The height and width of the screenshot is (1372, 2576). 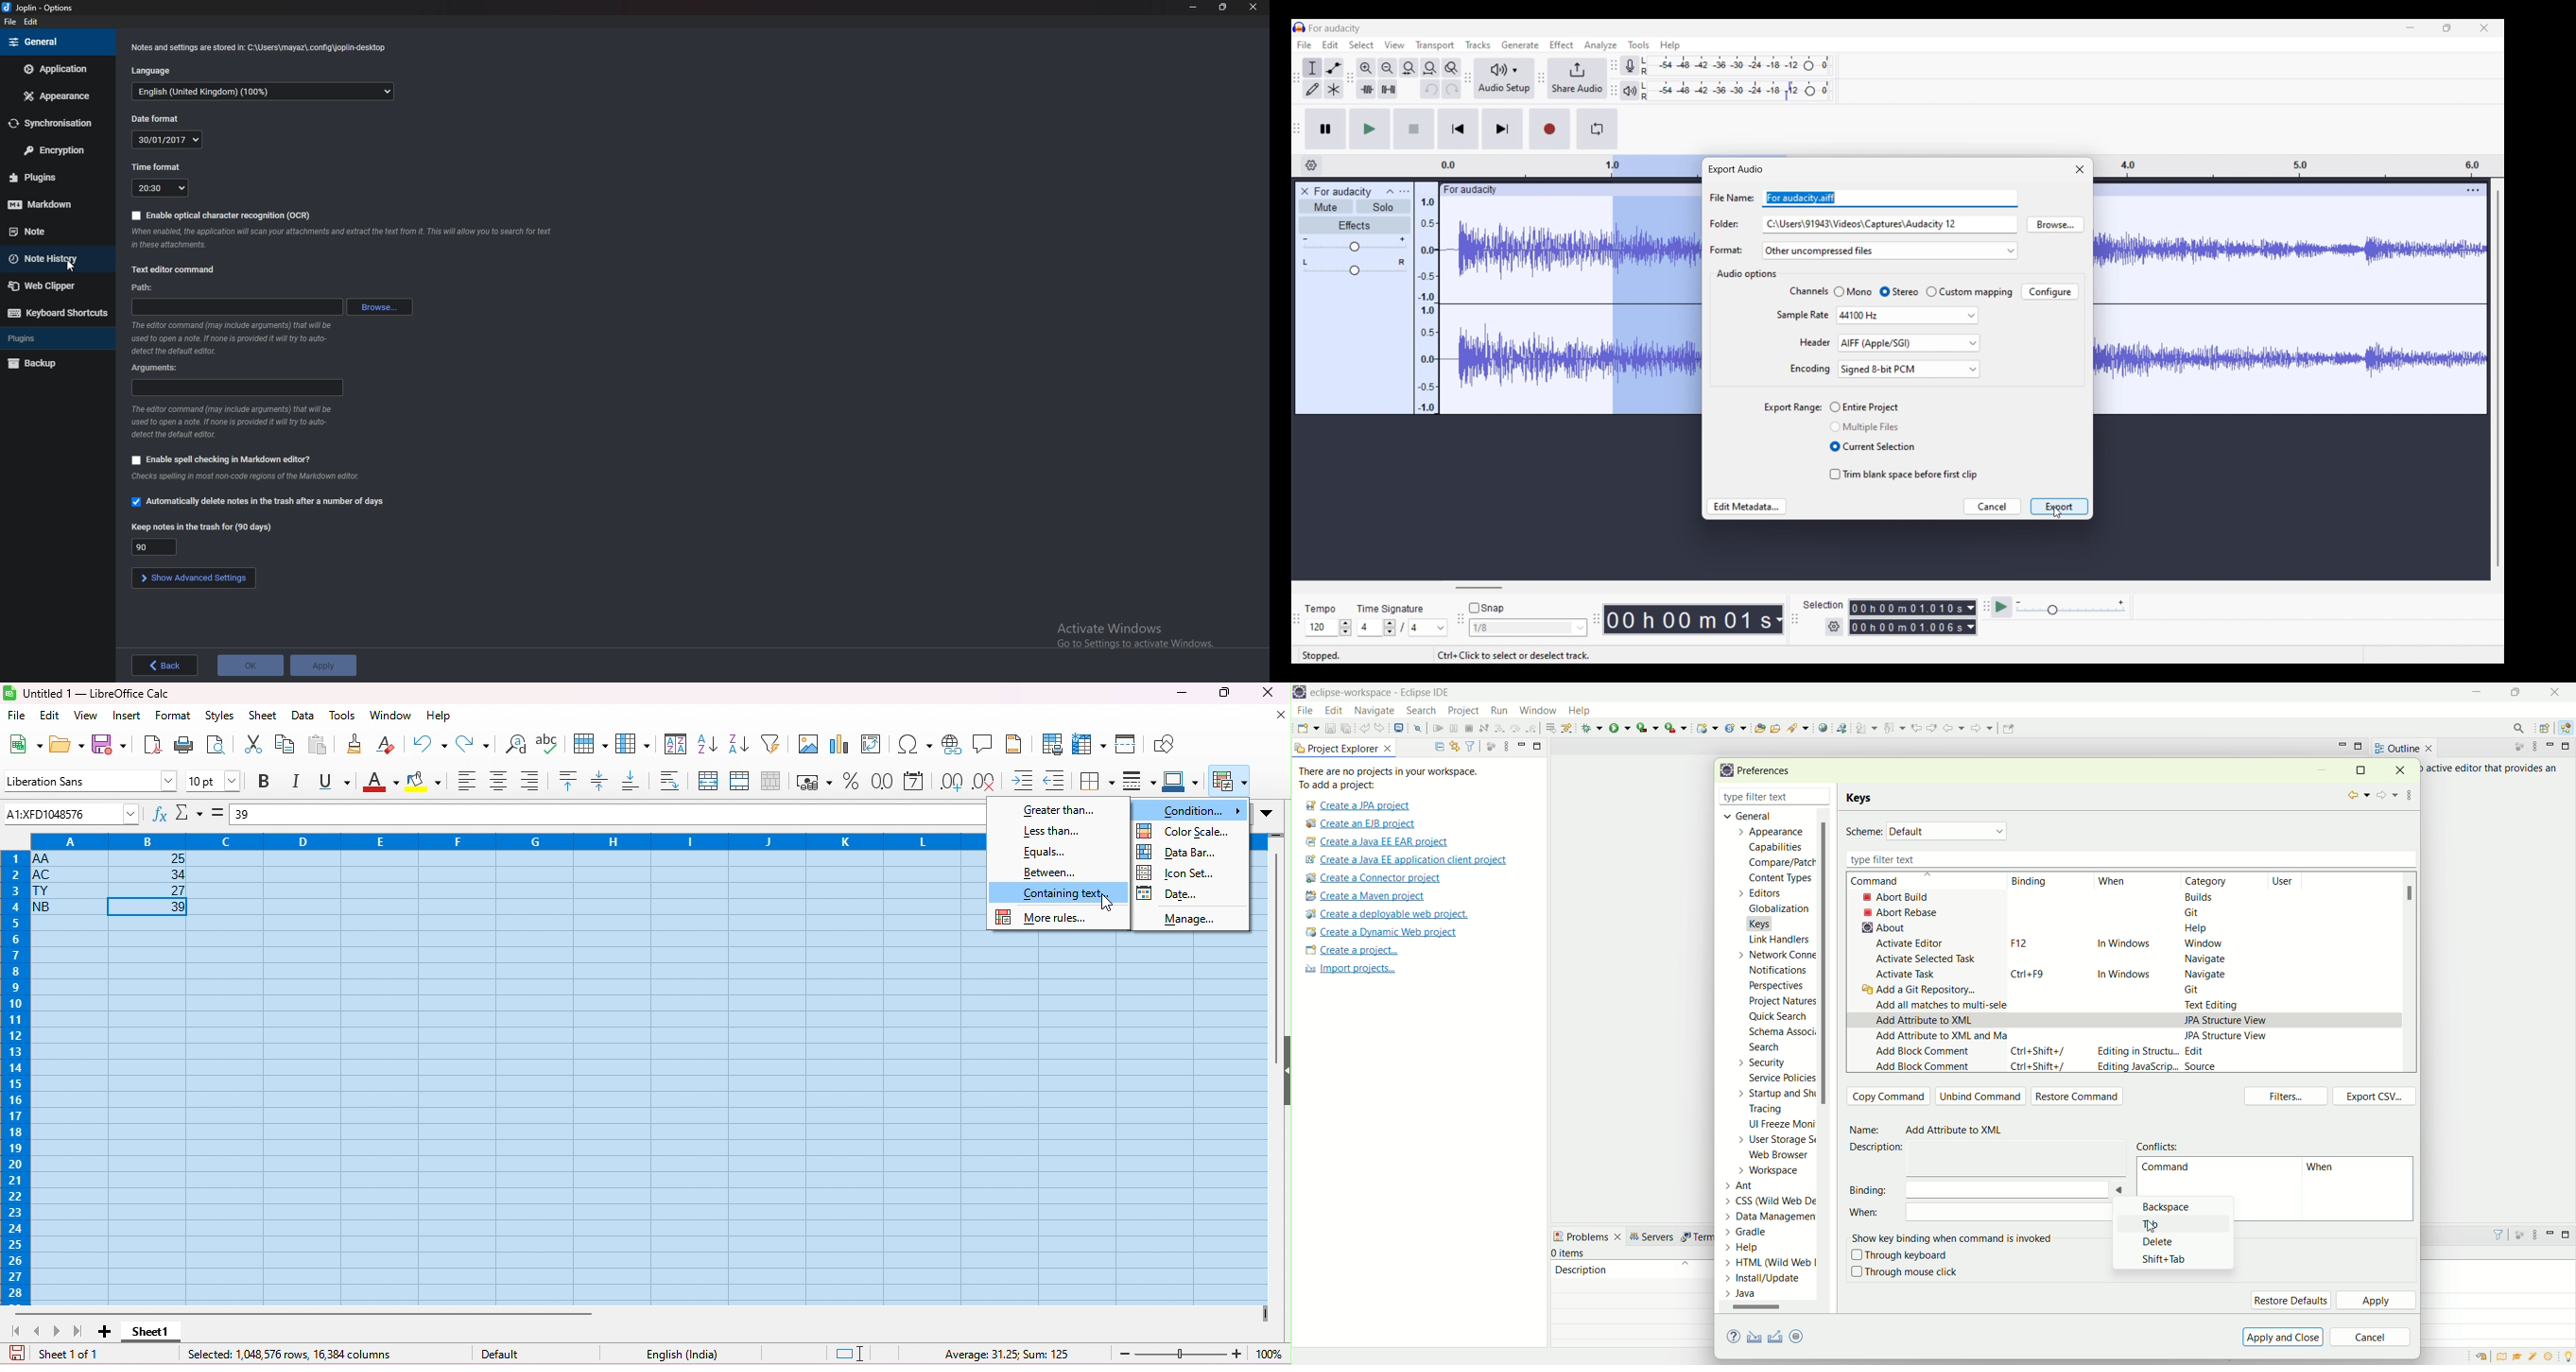 What do you see at coordinates (1333, 89) in the screenshot?
I see `Multi-tool` at bounding box center [1333, 89].